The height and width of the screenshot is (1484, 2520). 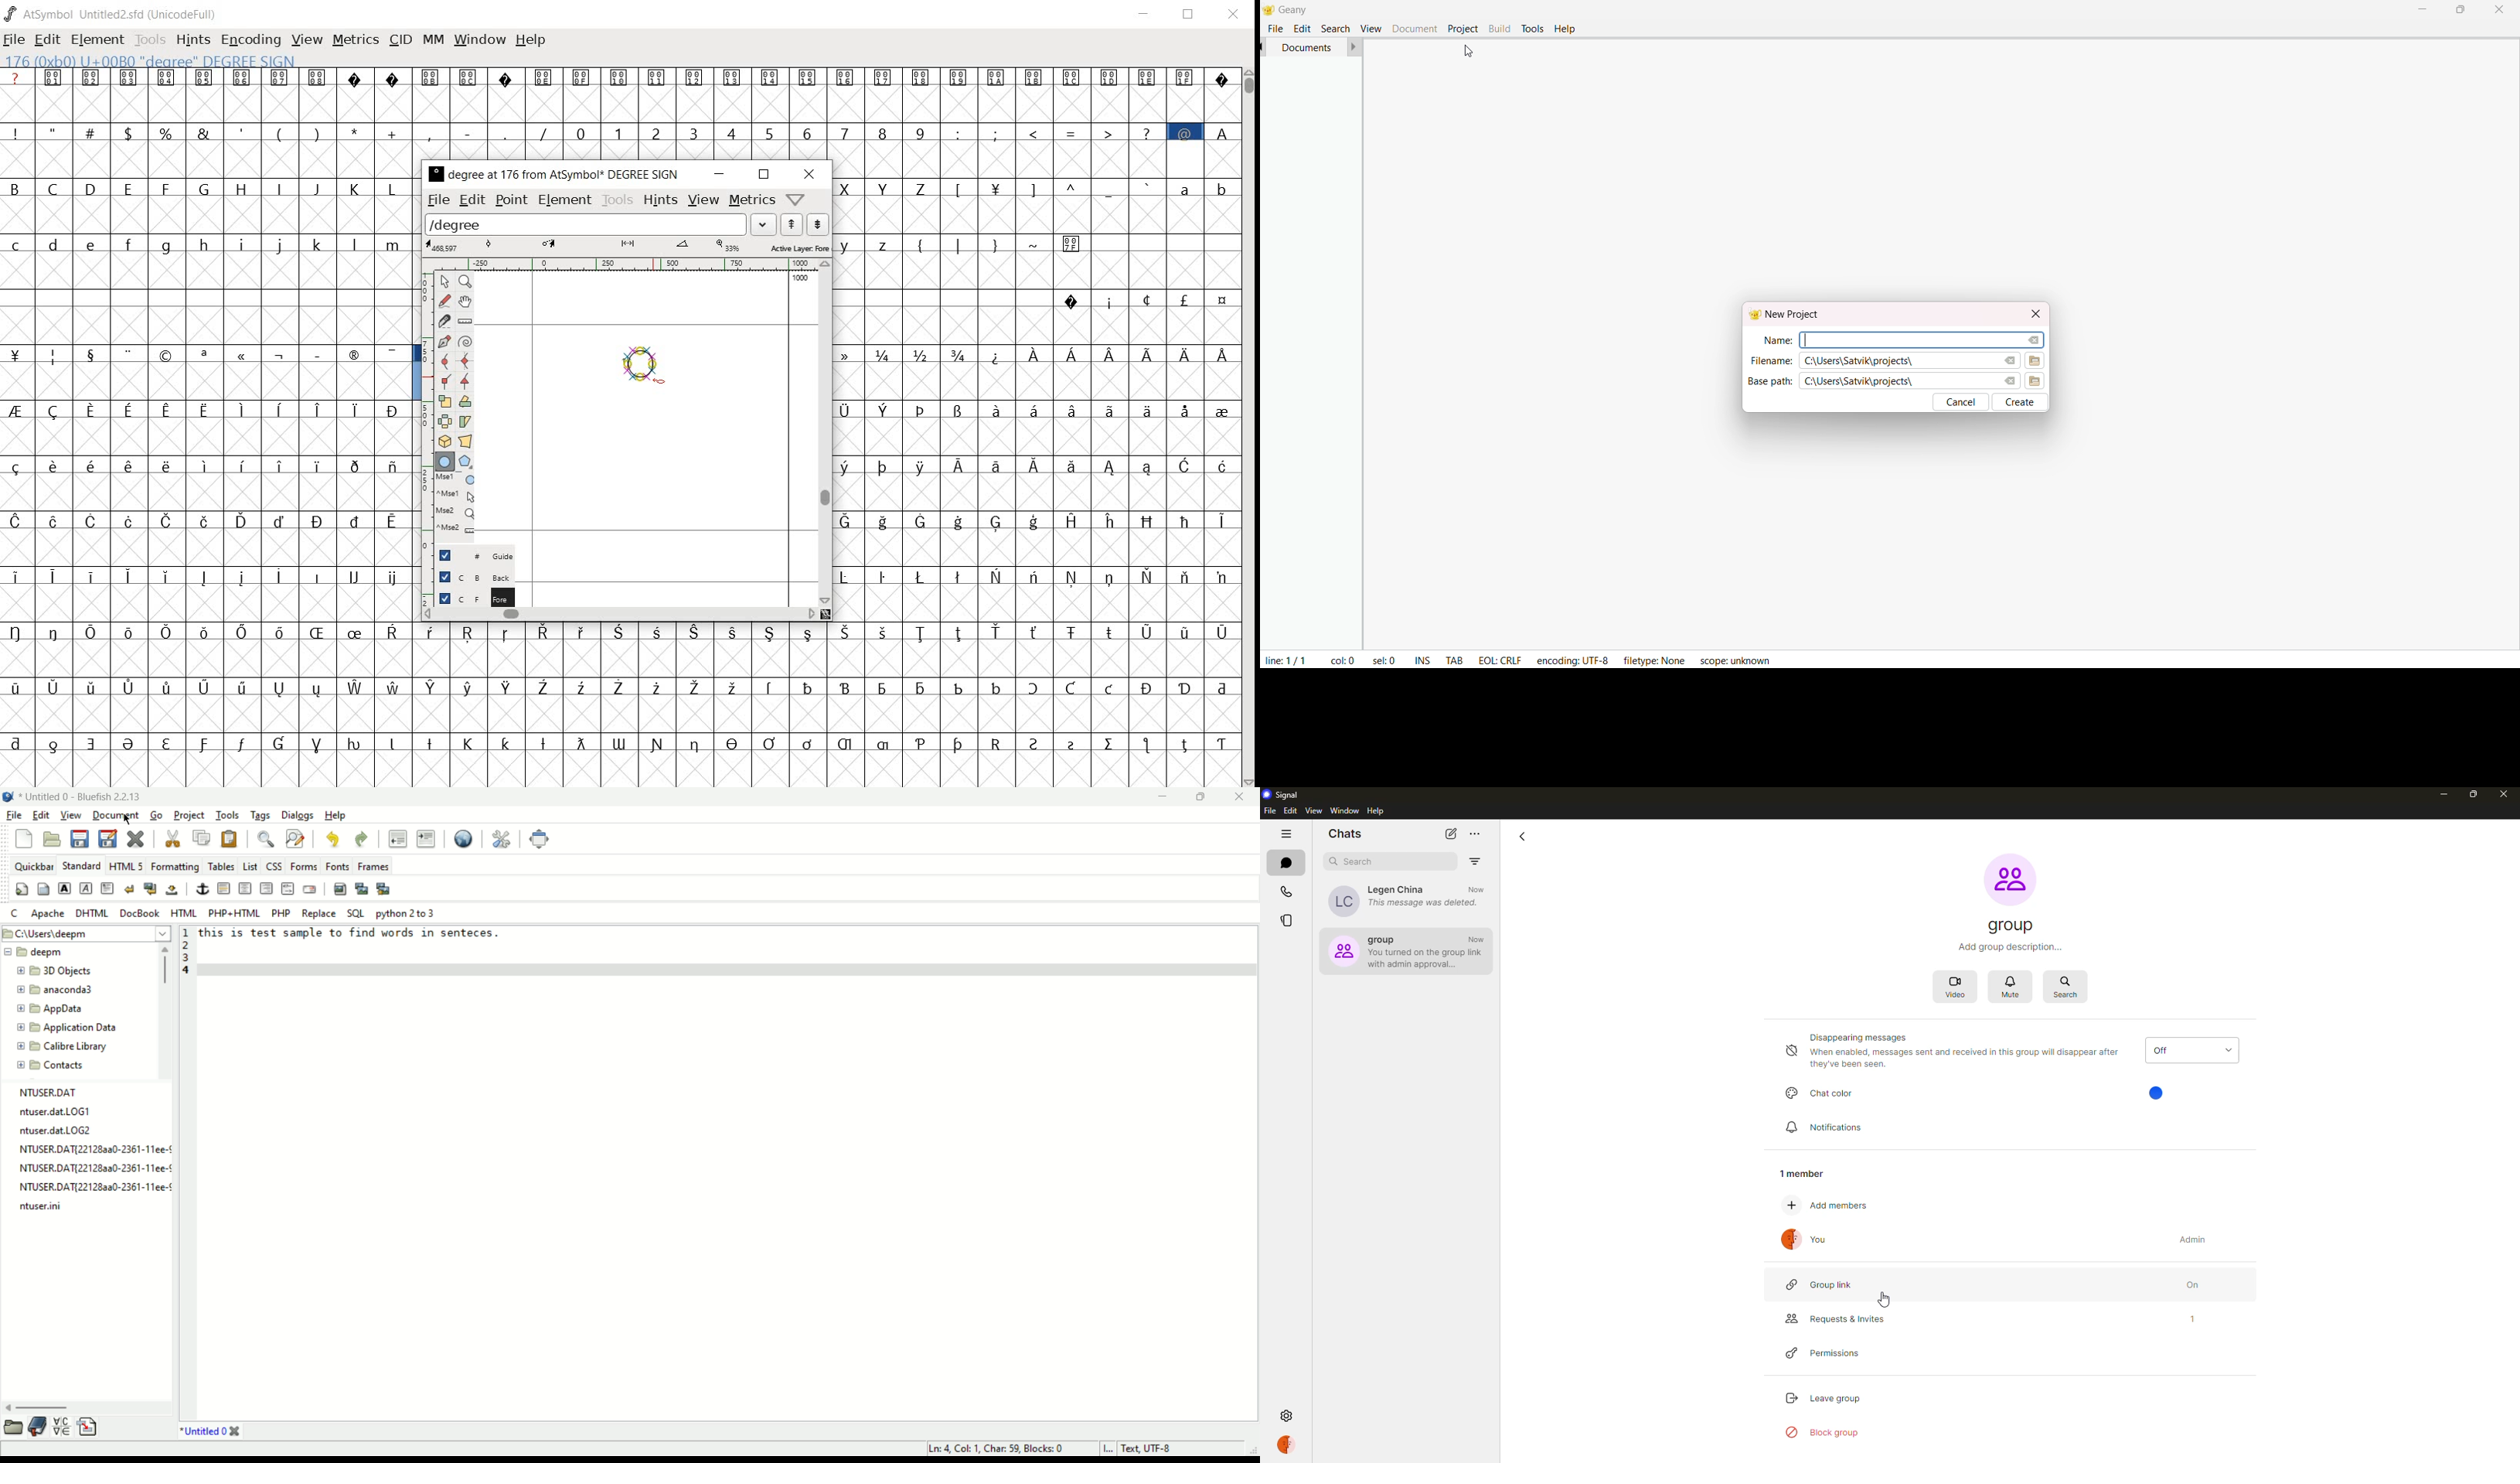 I want to click on paste, so click(x=230, y=838).